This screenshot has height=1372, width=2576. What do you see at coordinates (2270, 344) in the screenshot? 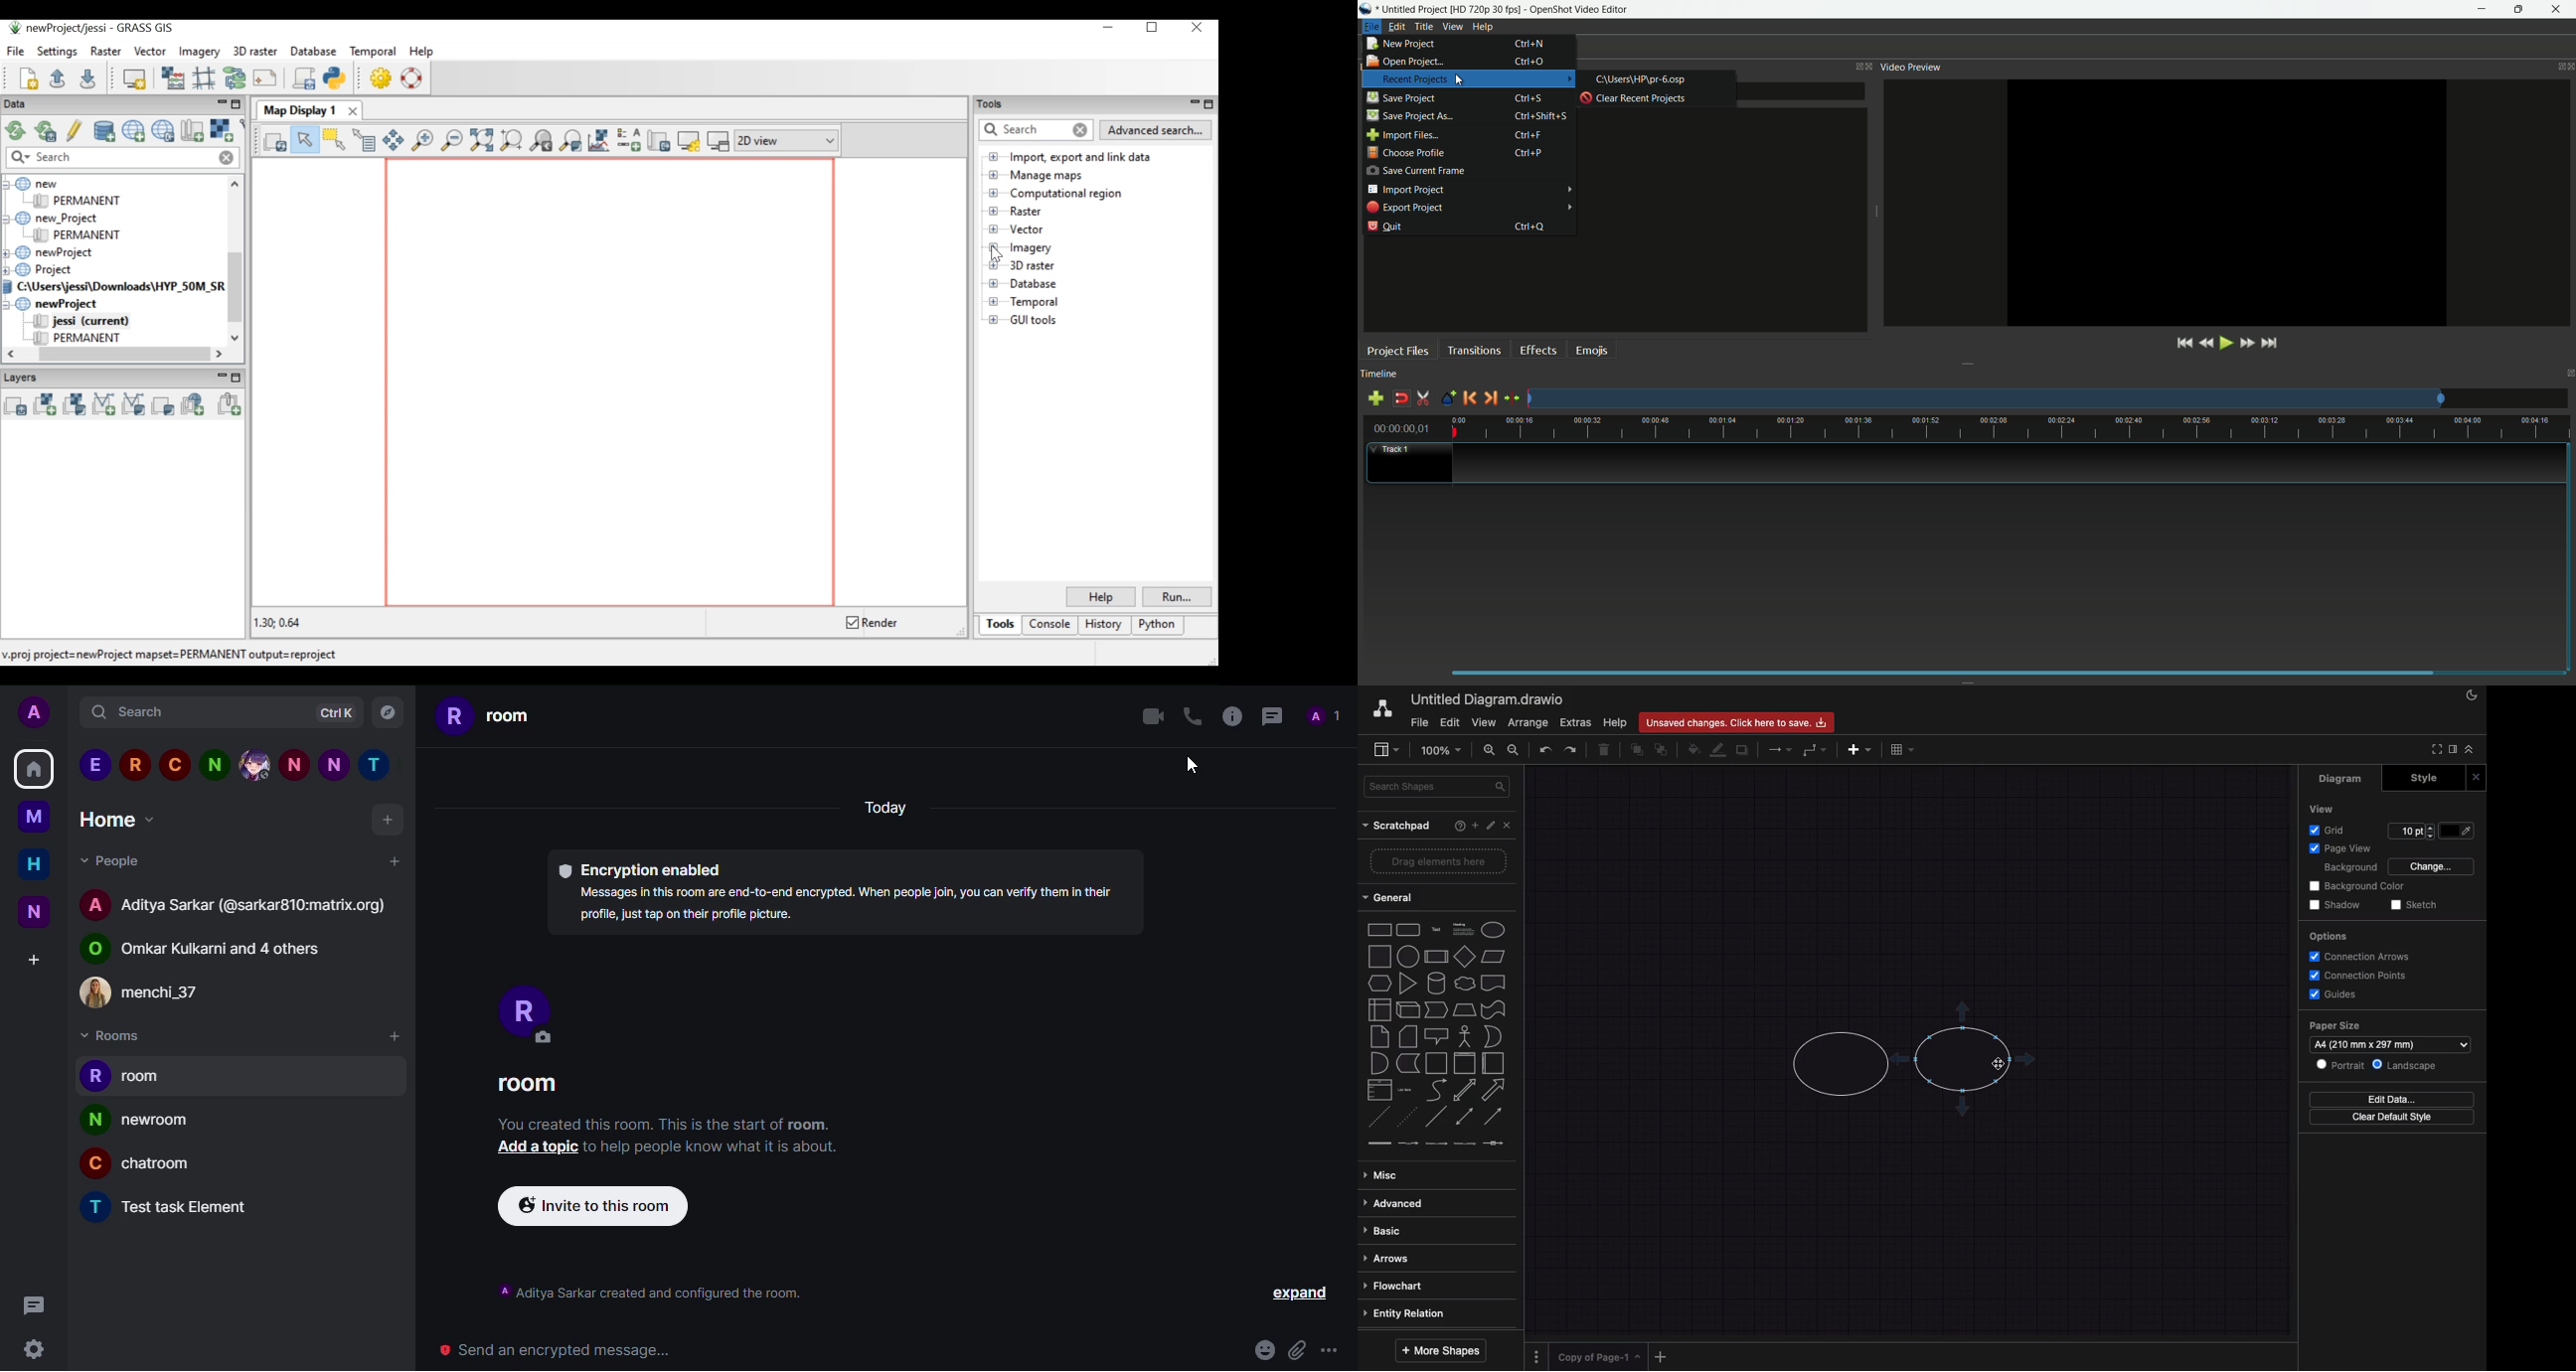
I see `jump to end` at bounding box center [2270, 344].